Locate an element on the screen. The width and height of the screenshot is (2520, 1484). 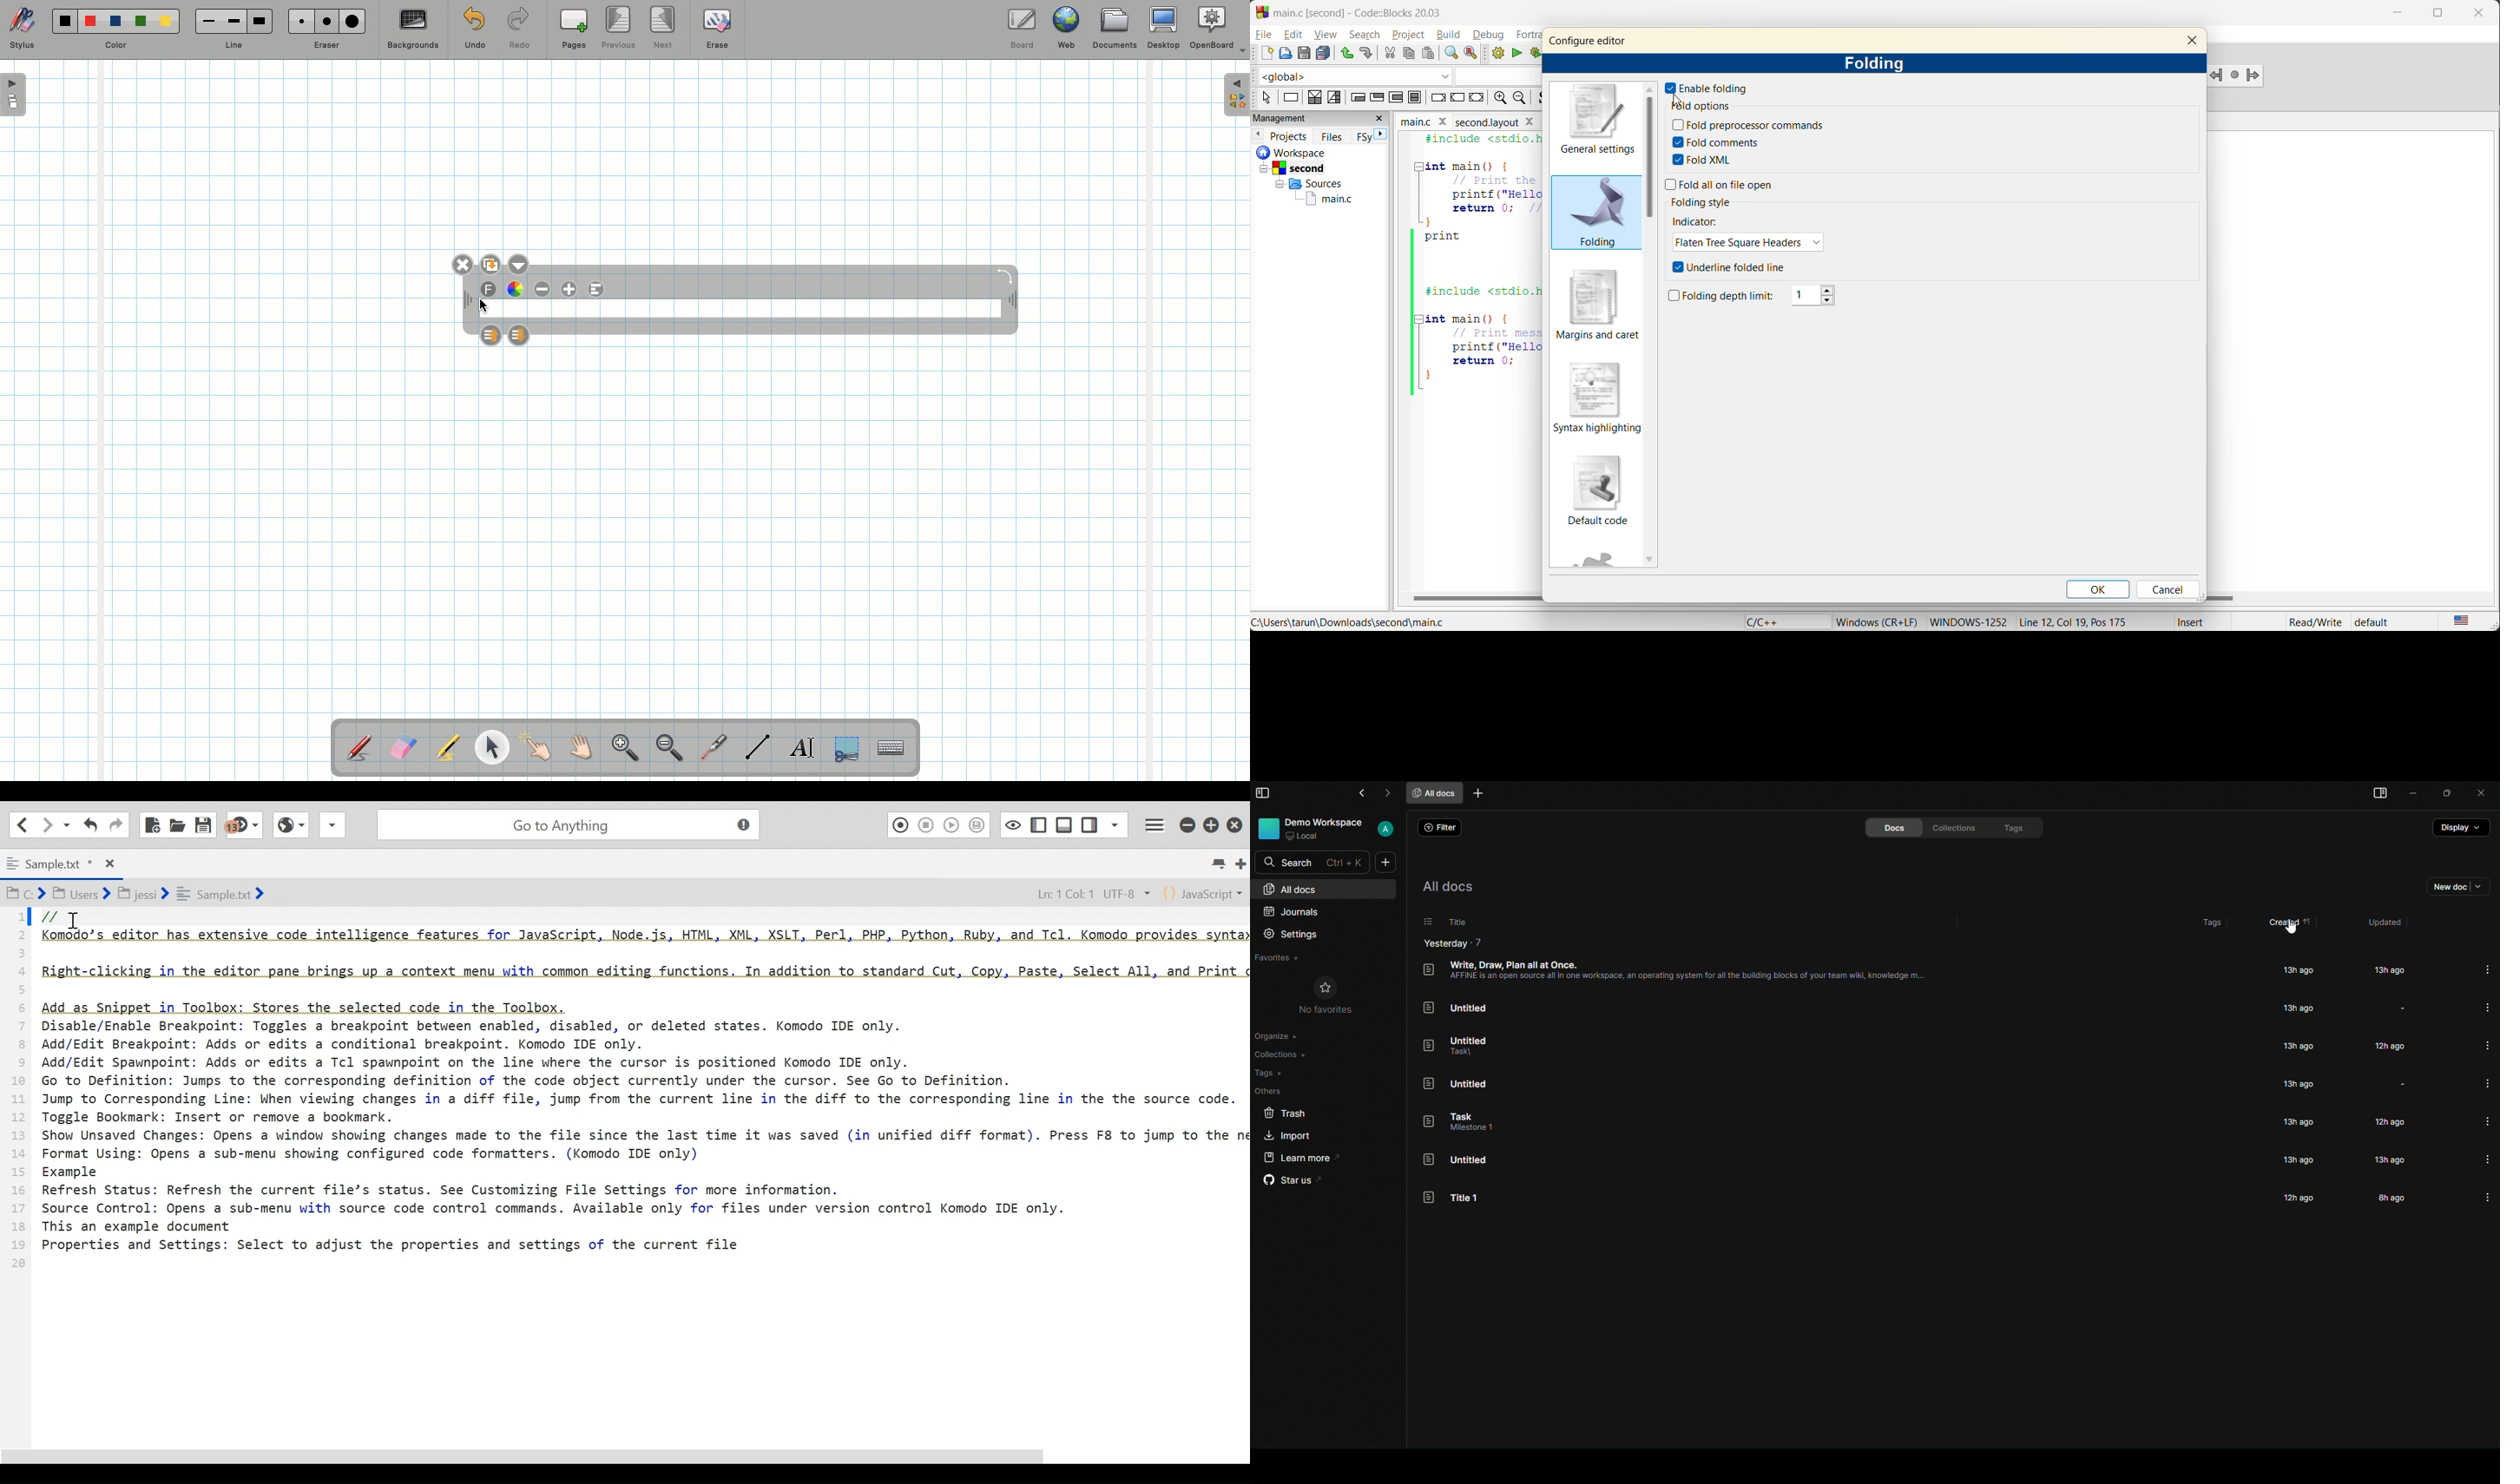
code completion compiler is located at coordinates (1394, 74).